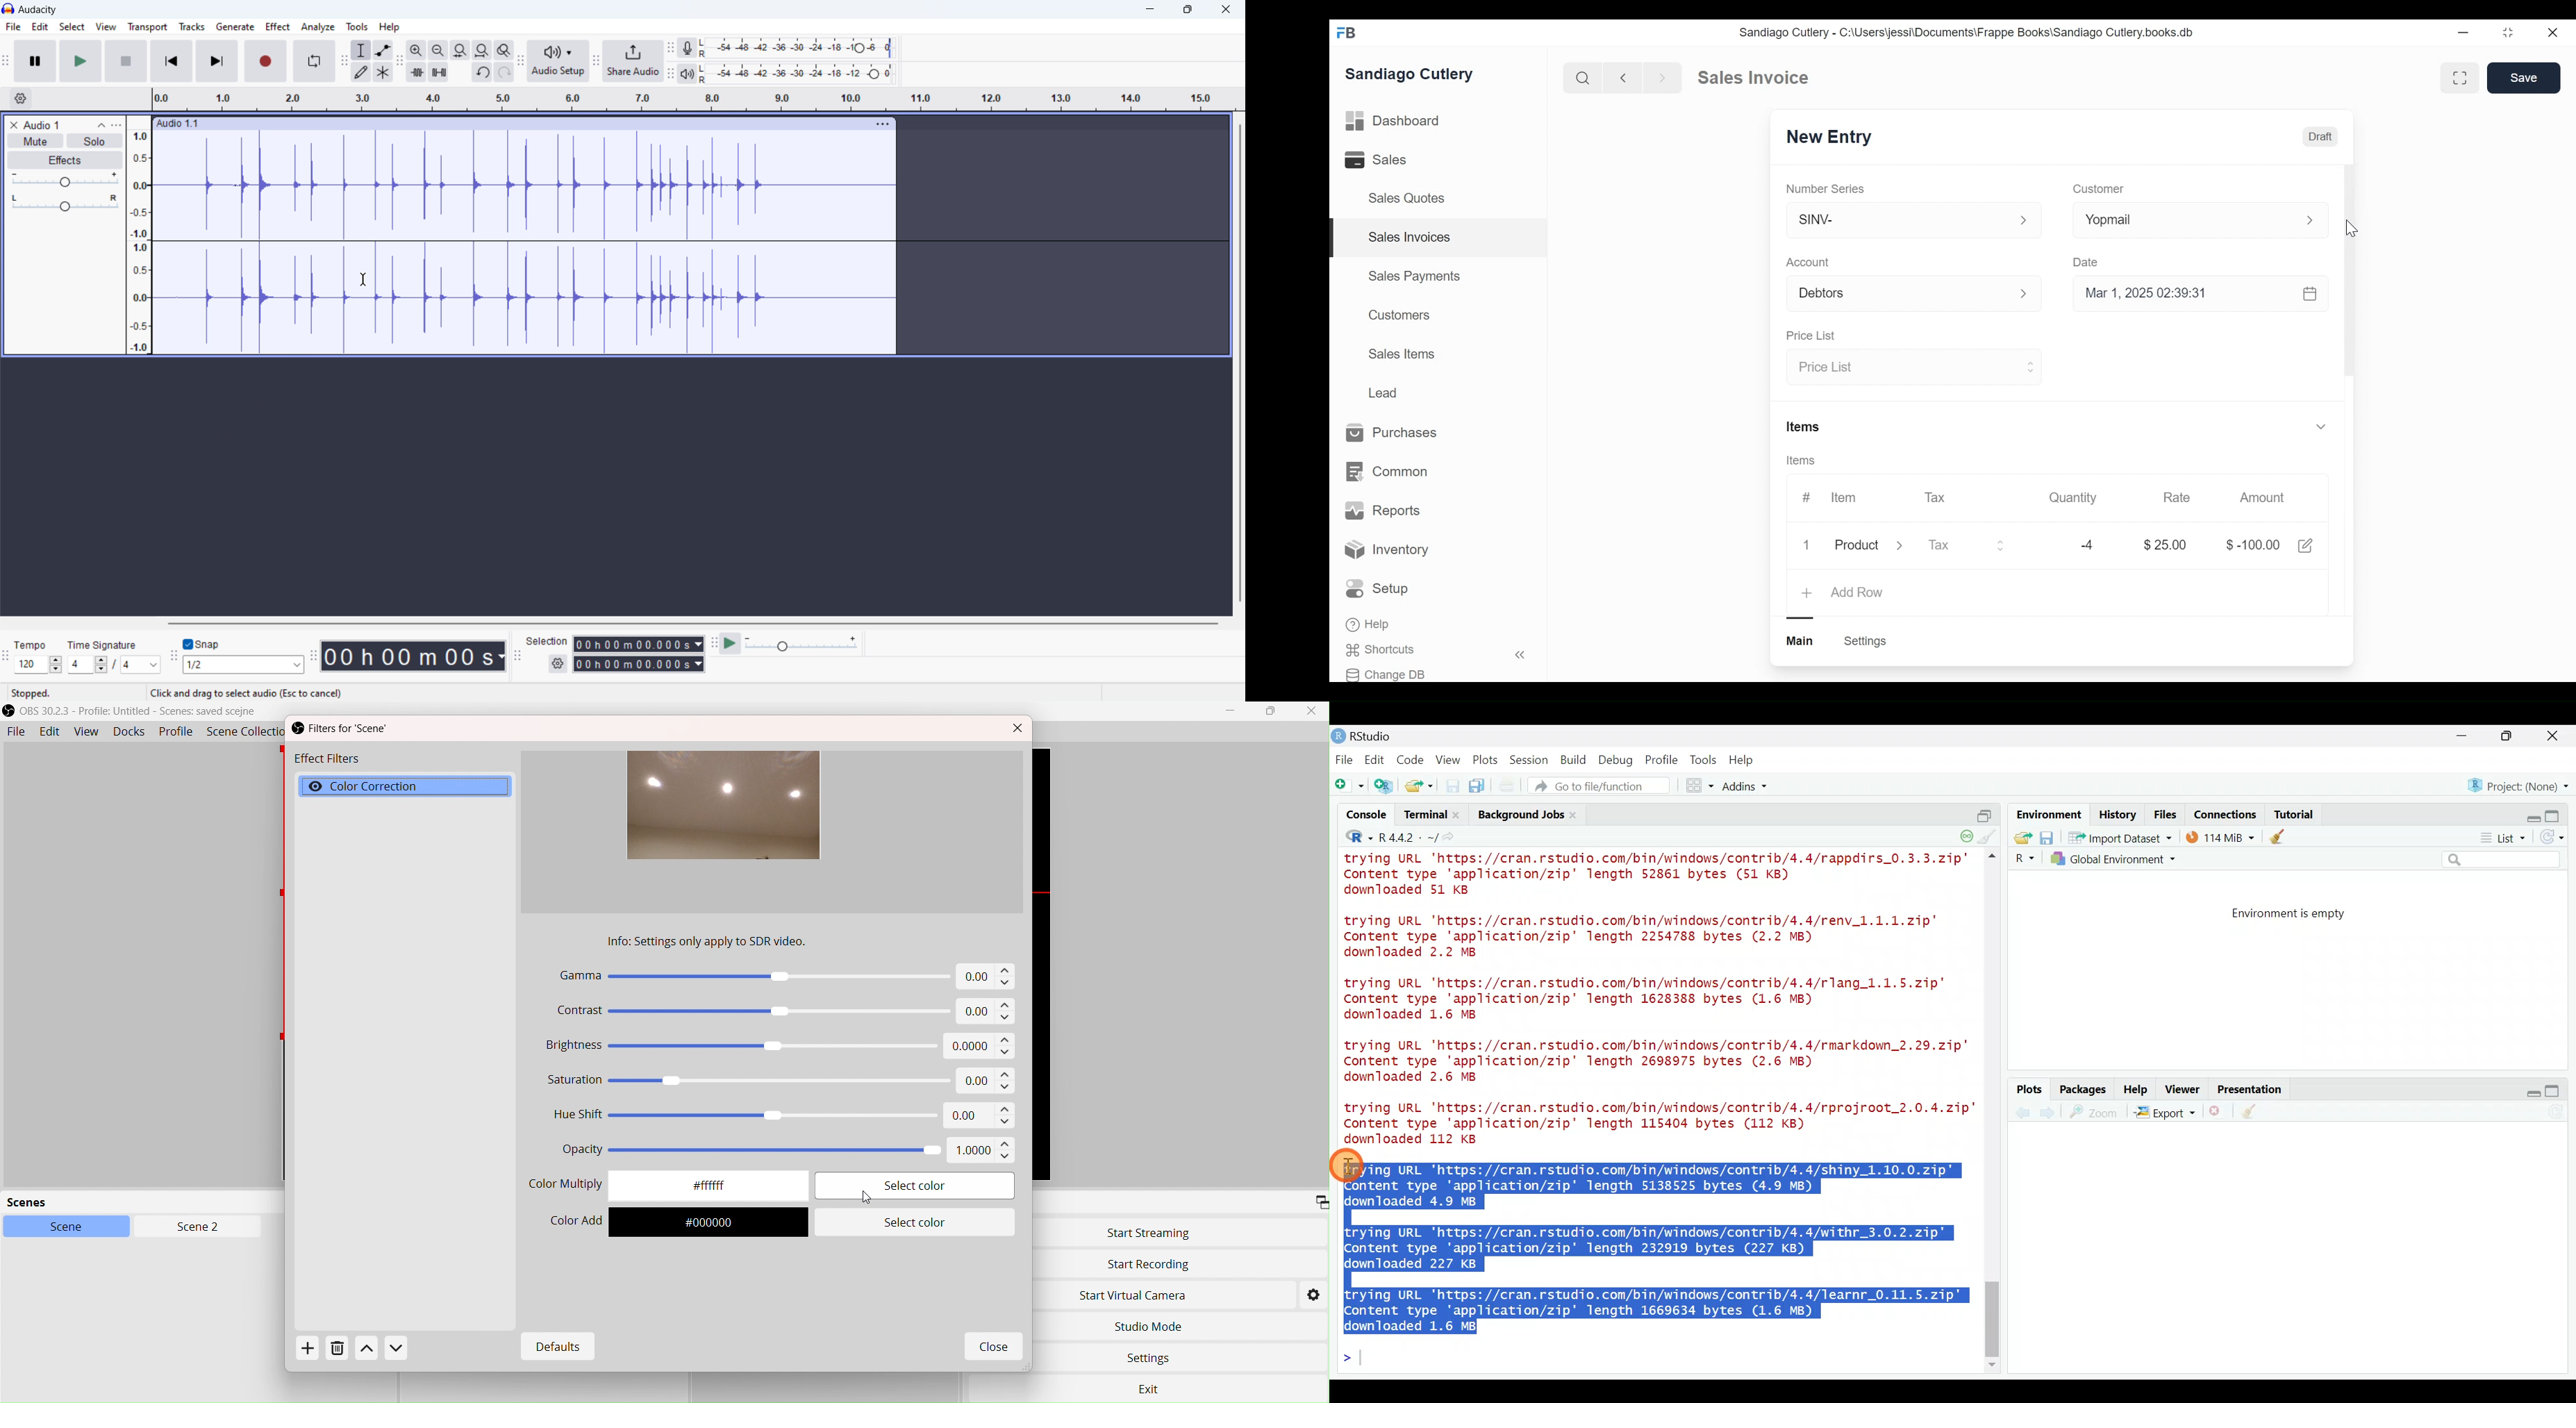 This screenshot has height=1428, width=2576. What do you see at coordinates (13, 27) in the screenshot?
I see `file` at bounding box center [13, 27].